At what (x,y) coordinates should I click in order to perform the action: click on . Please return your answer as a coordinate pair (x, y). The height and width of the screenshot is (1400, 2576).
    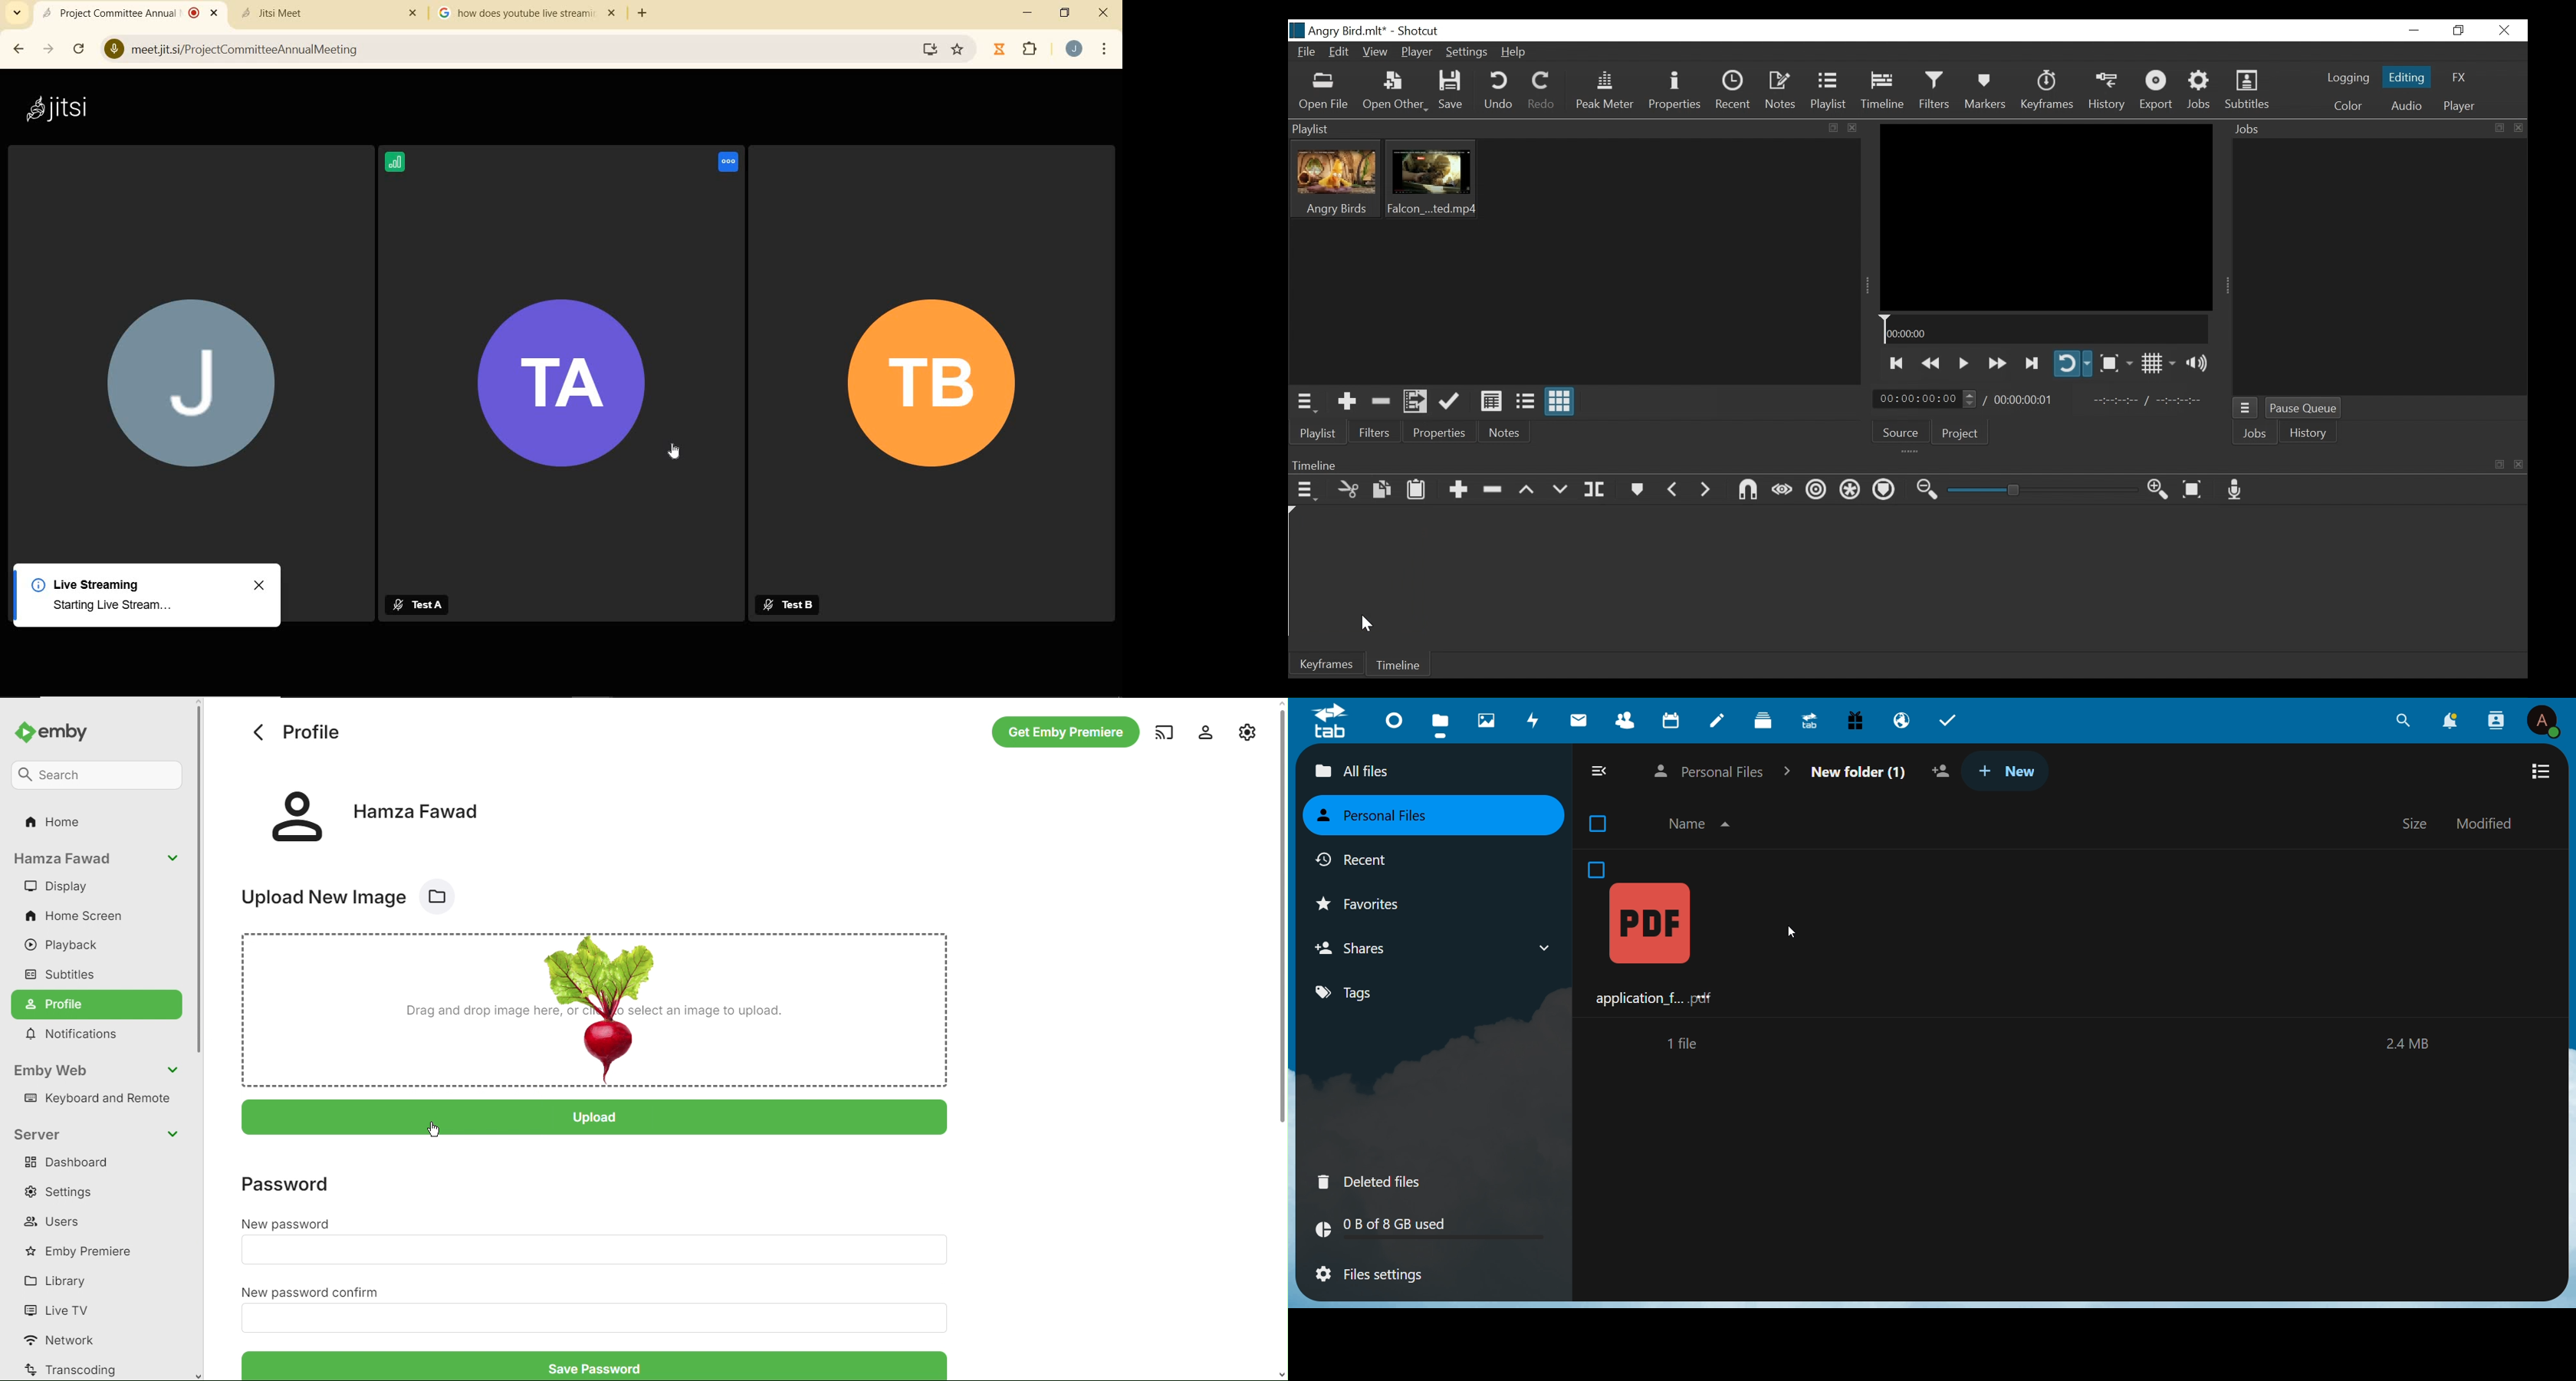
    Looking at the image, I should click on (1935, 92).